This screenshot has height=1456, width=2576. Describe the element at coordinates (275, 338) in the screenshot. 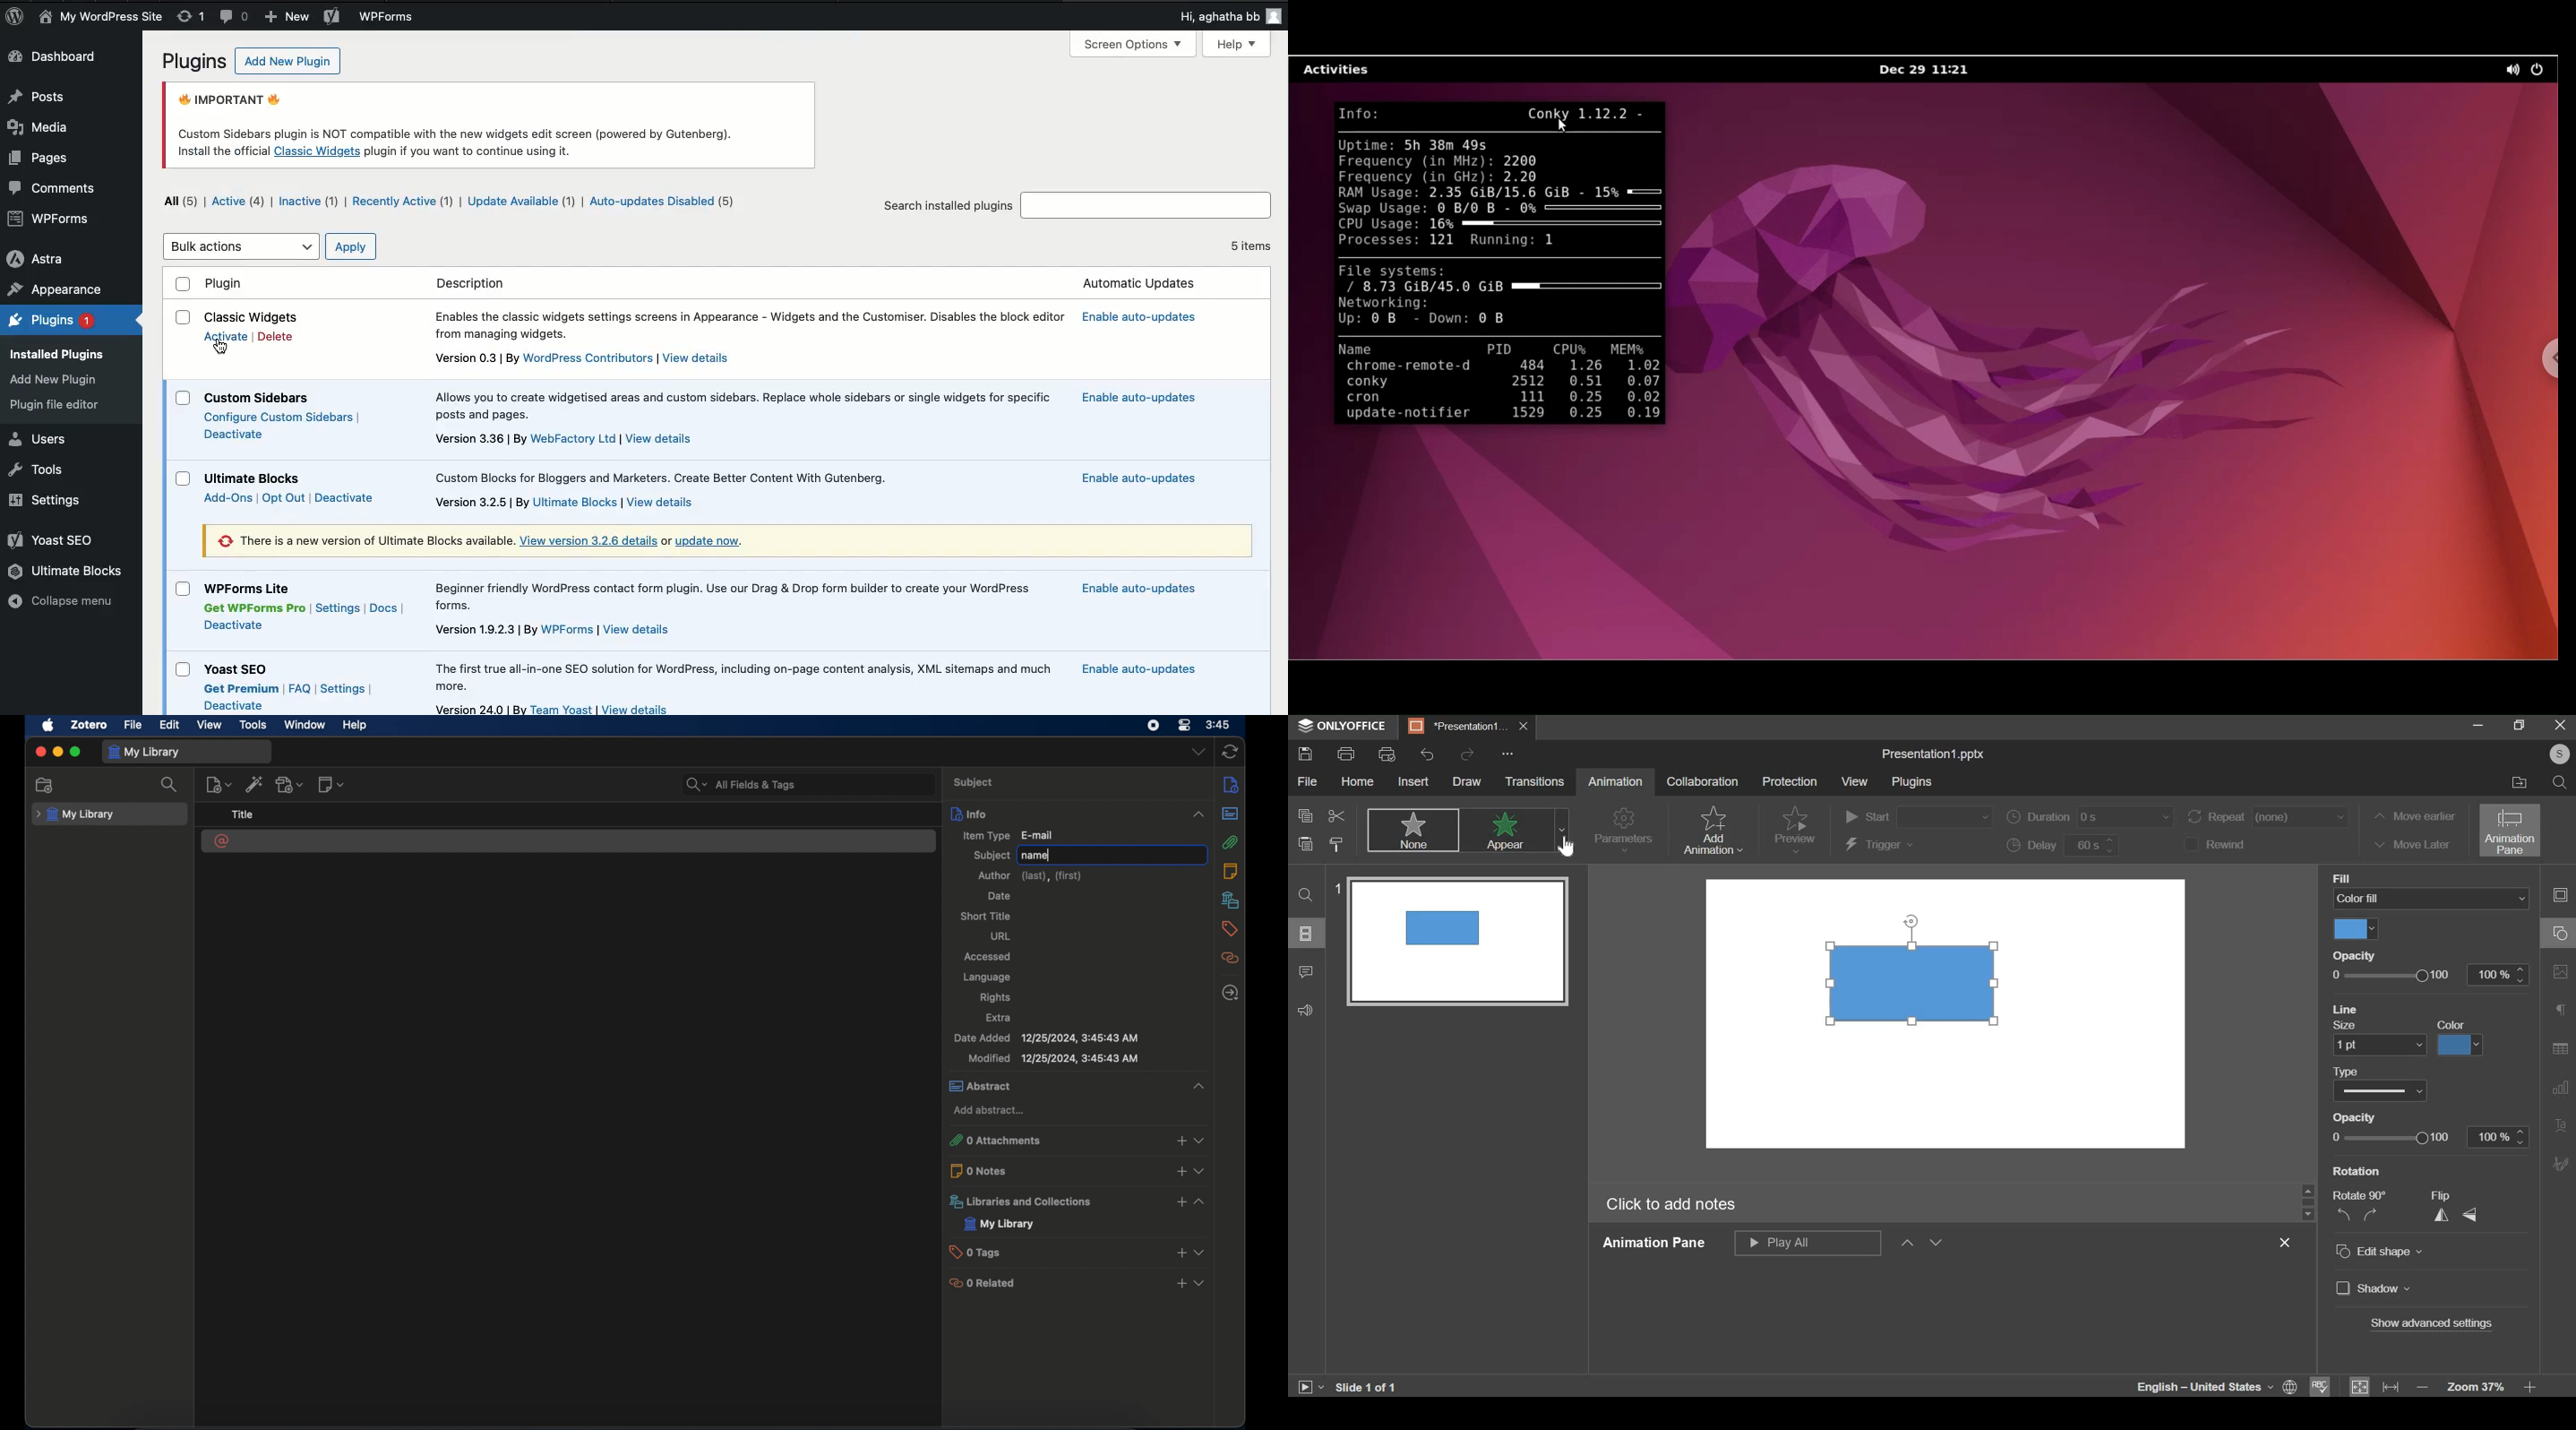

I see `Delete` at that location.